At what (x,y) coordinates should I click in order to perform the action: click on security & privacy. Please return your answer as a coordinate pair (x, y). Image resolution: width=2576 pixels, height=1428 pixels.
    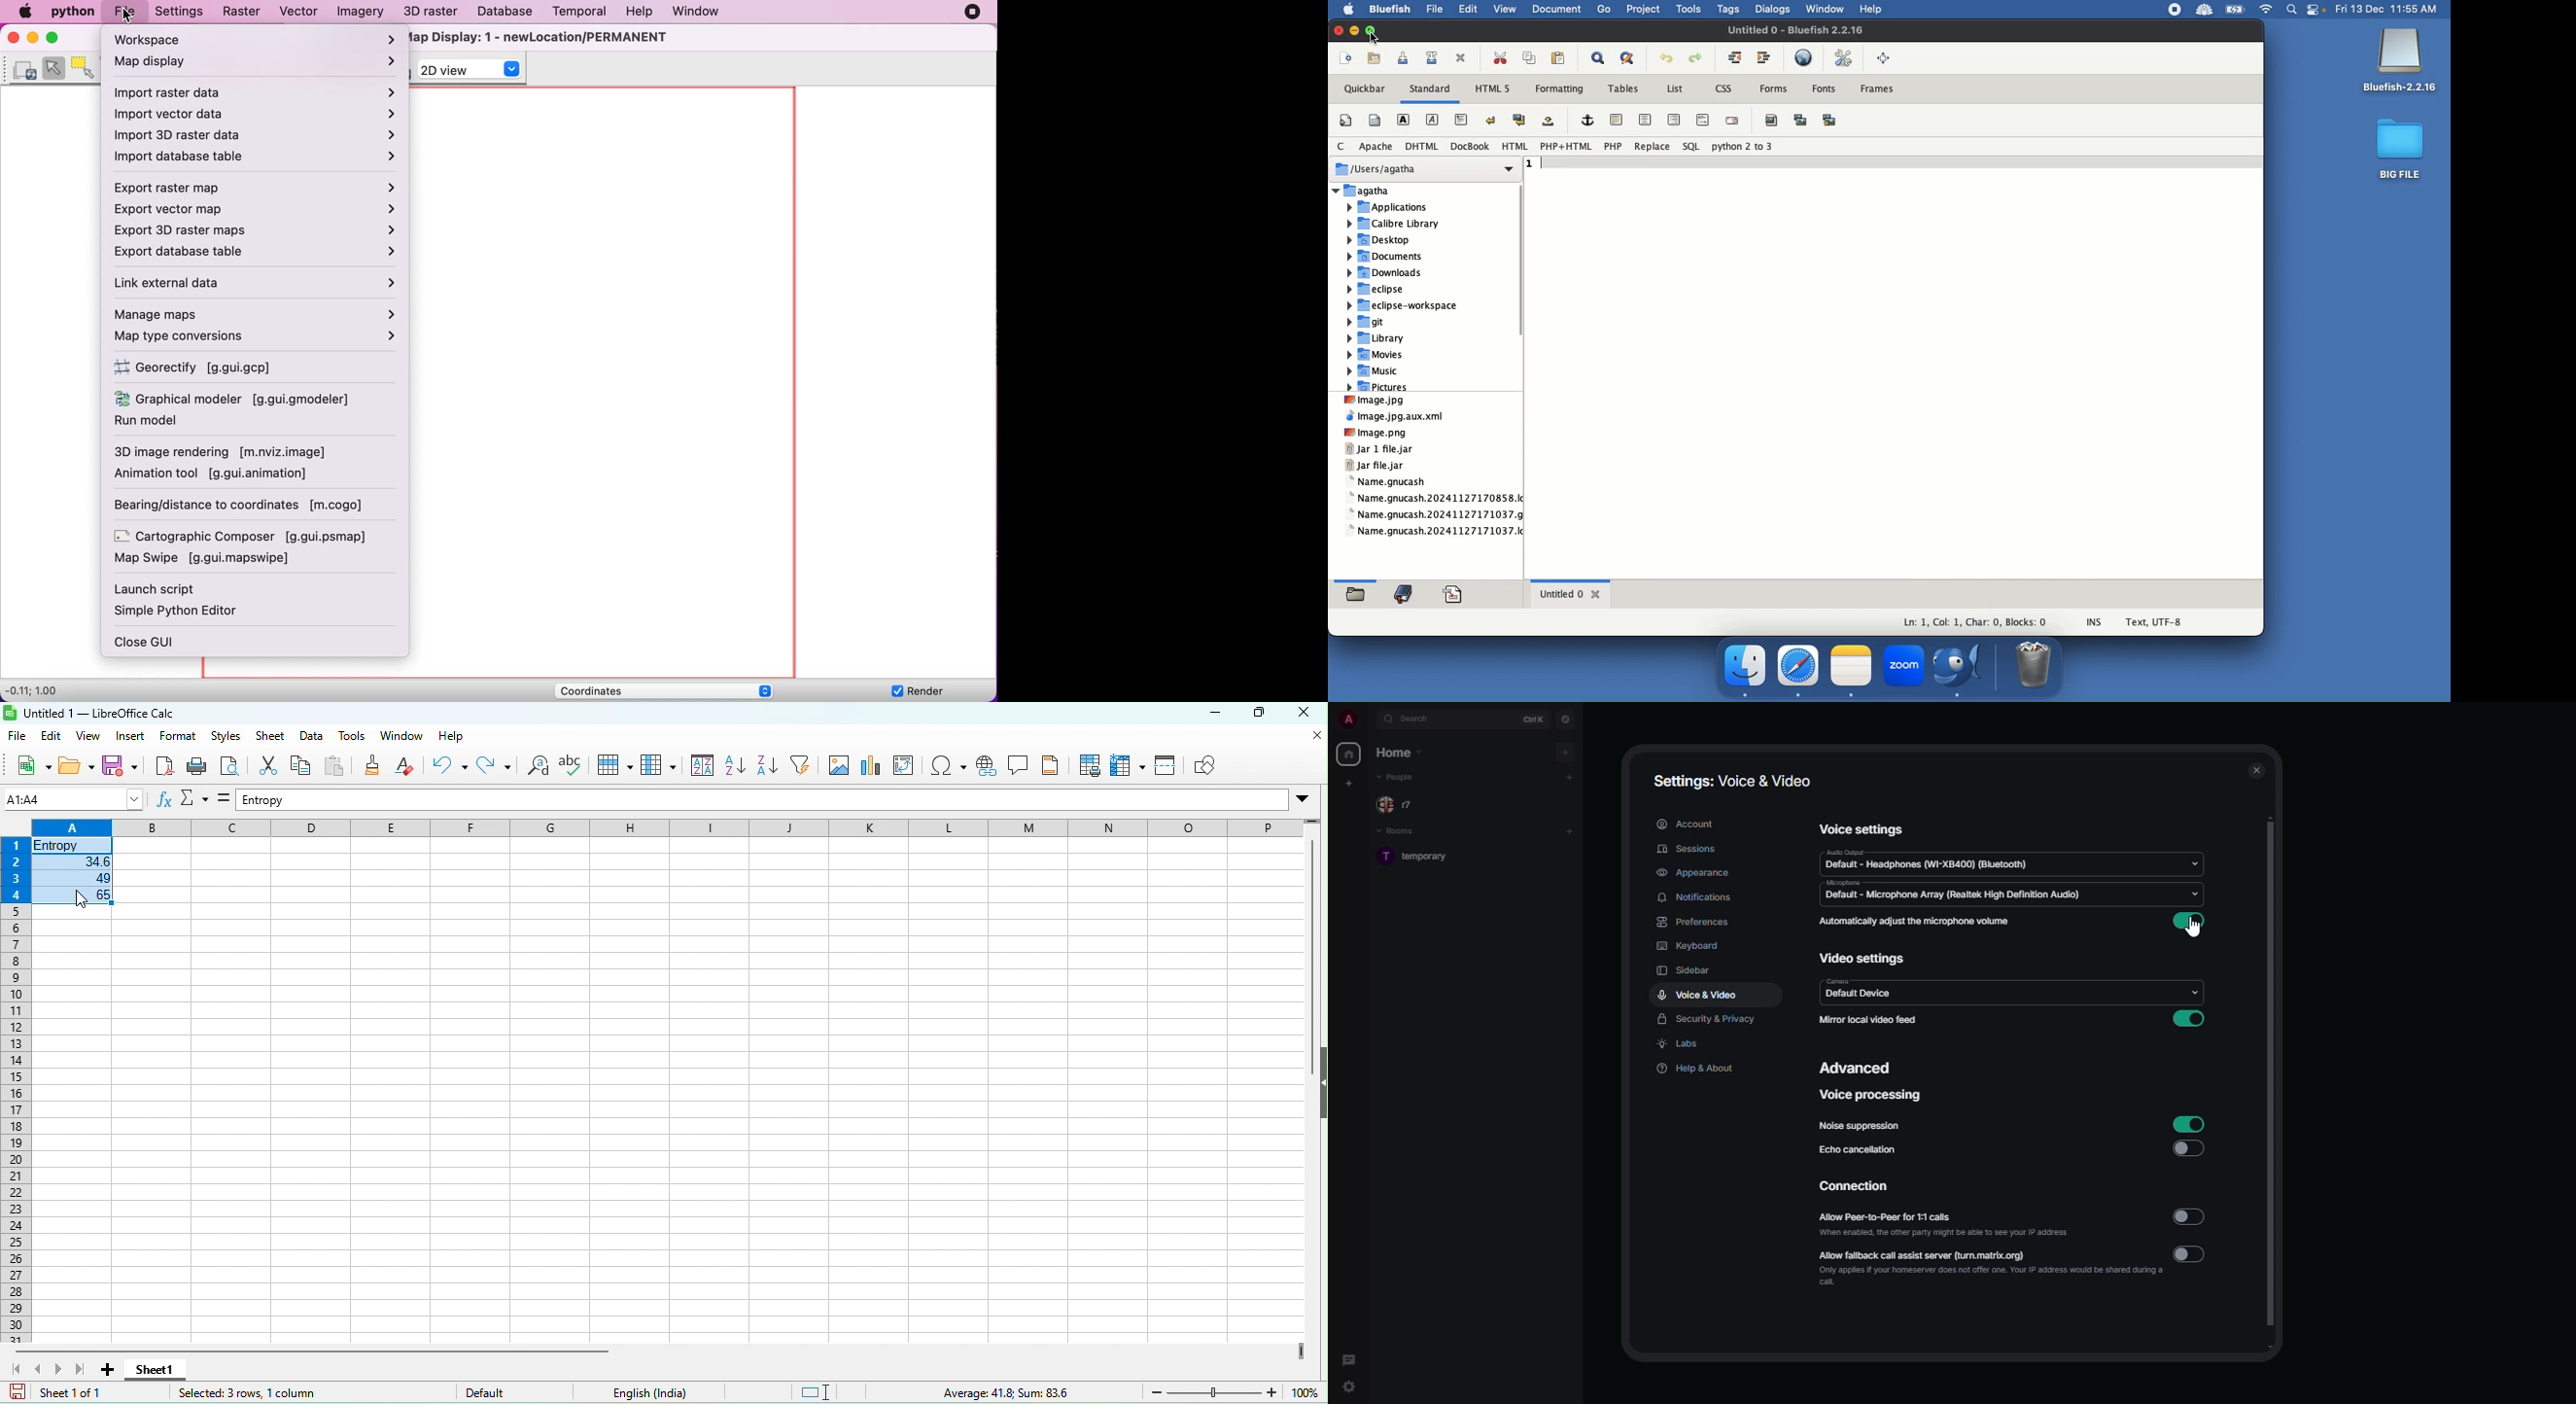
    Looking at the image, I should click on (1708, 1020).